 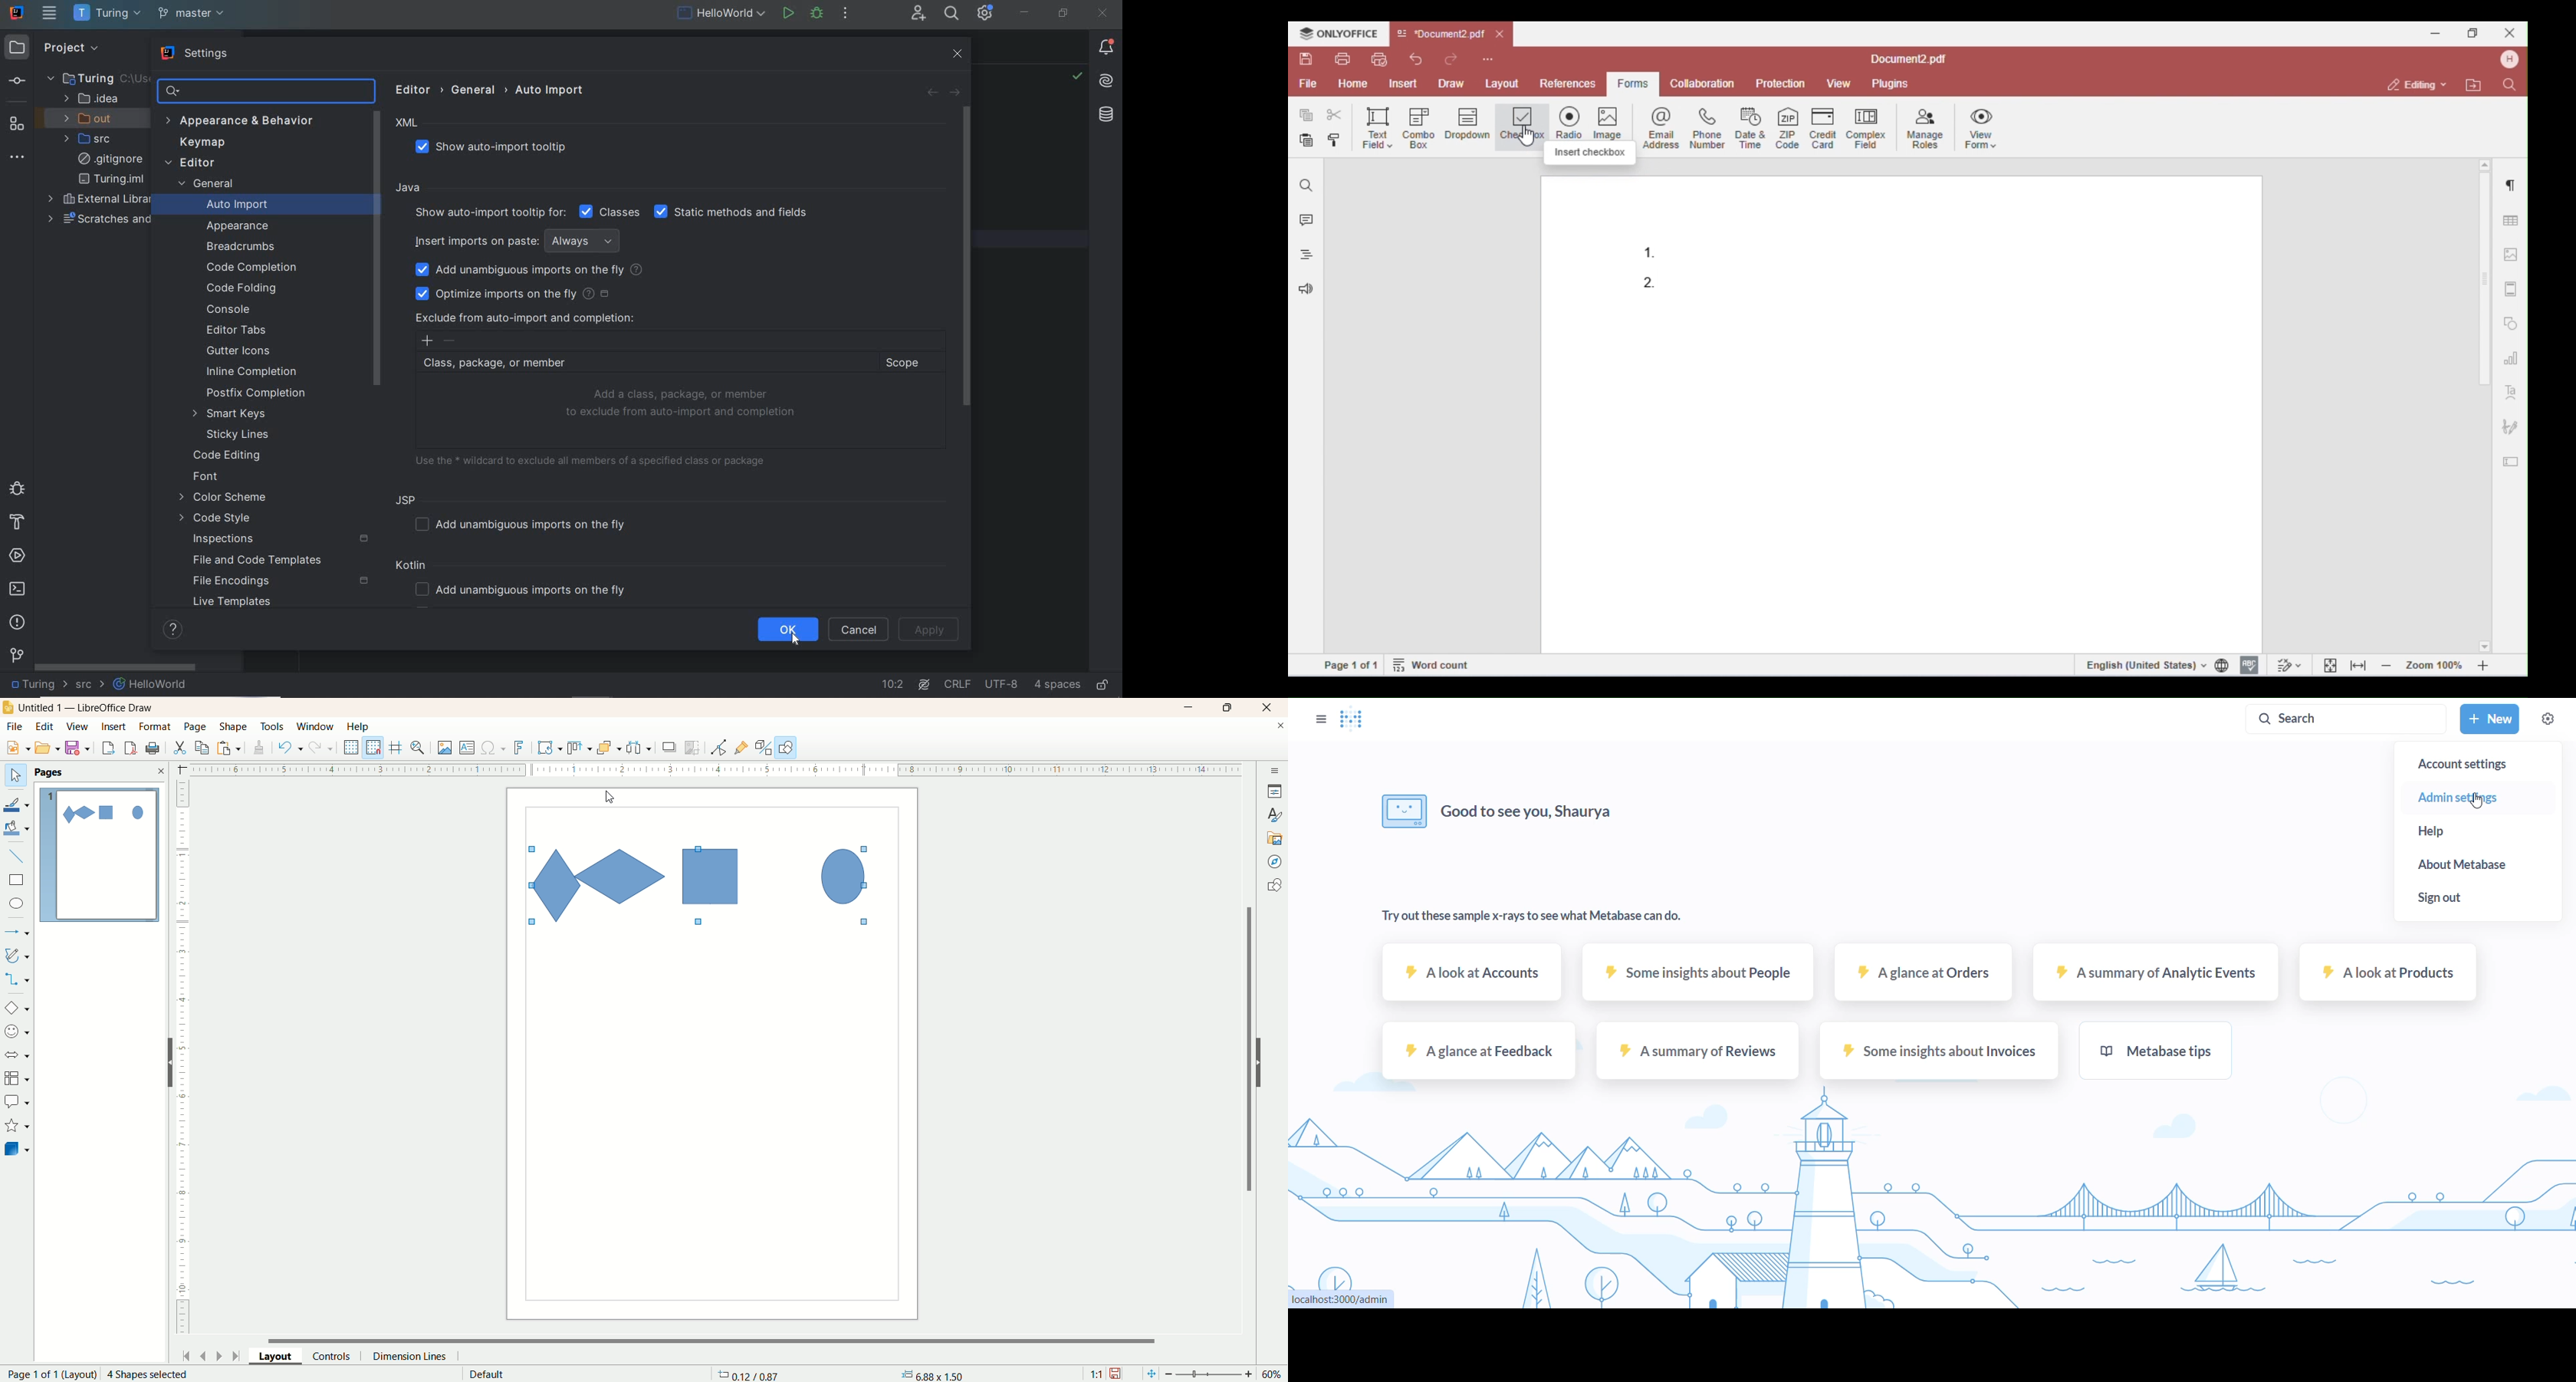 What do you see at coordinates (273, 727) in the screenshot?
I see `tools` at bounding box center [273, 727].